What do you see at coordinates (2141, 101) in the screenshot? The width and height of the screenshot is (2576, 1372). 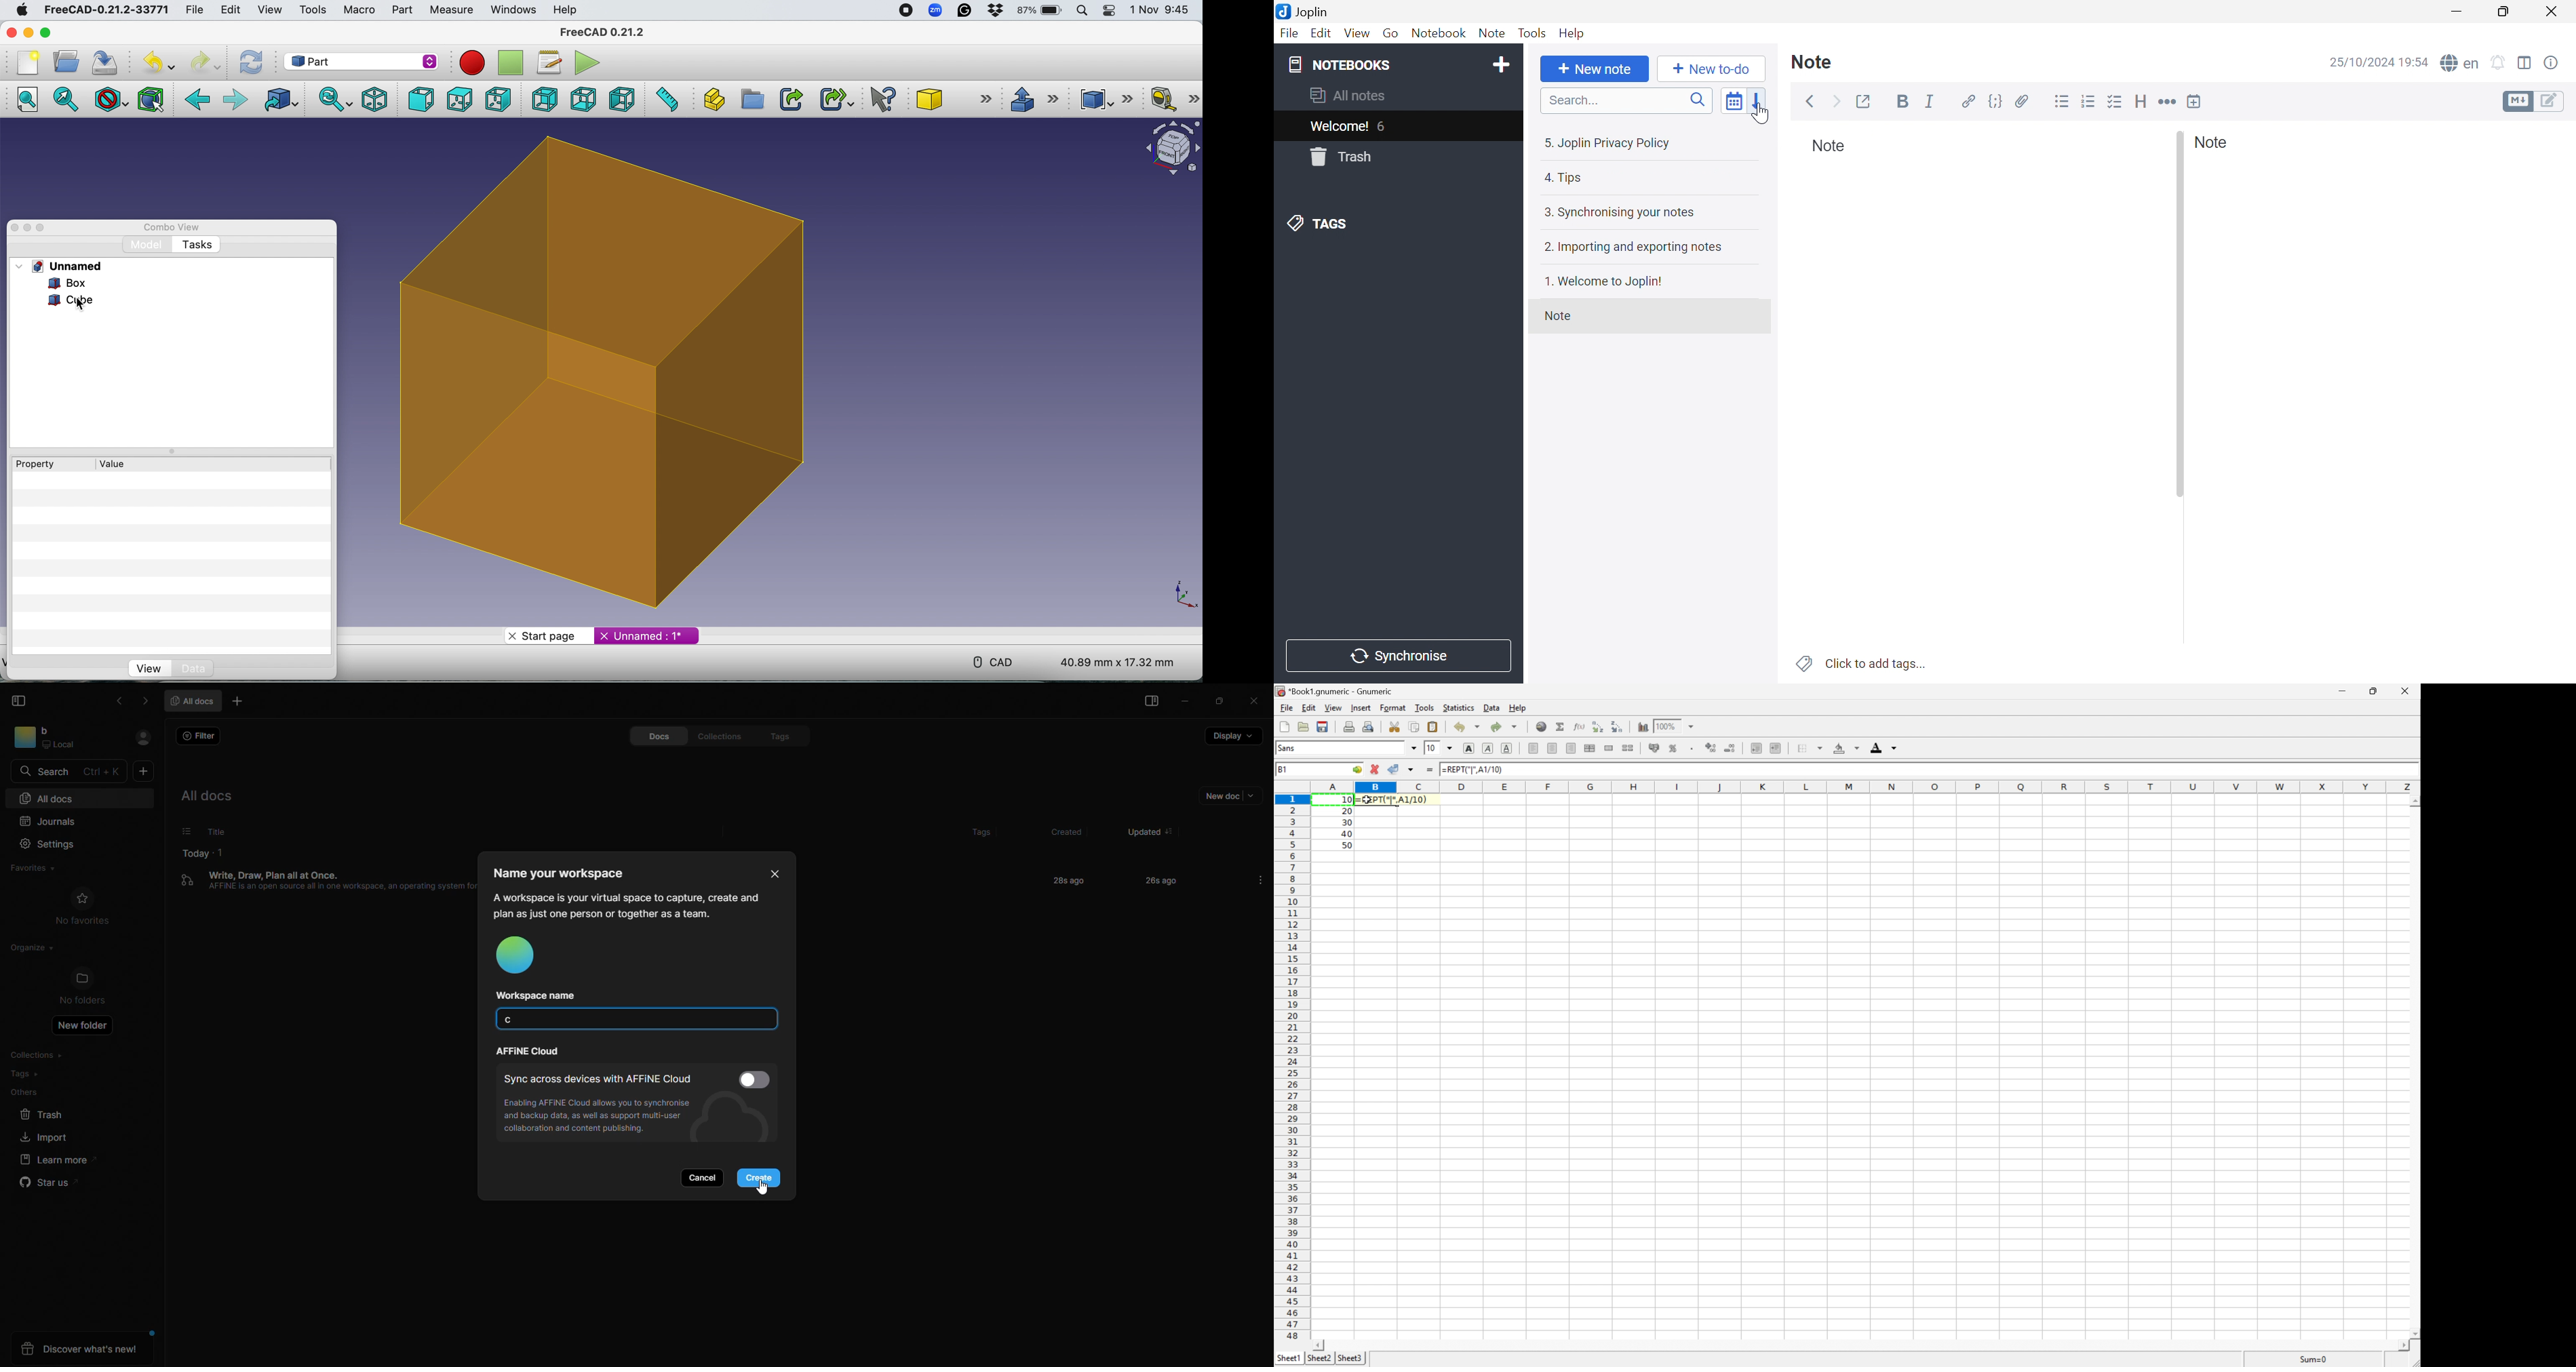 I see `Heading` at bounding box center [2141, 101].